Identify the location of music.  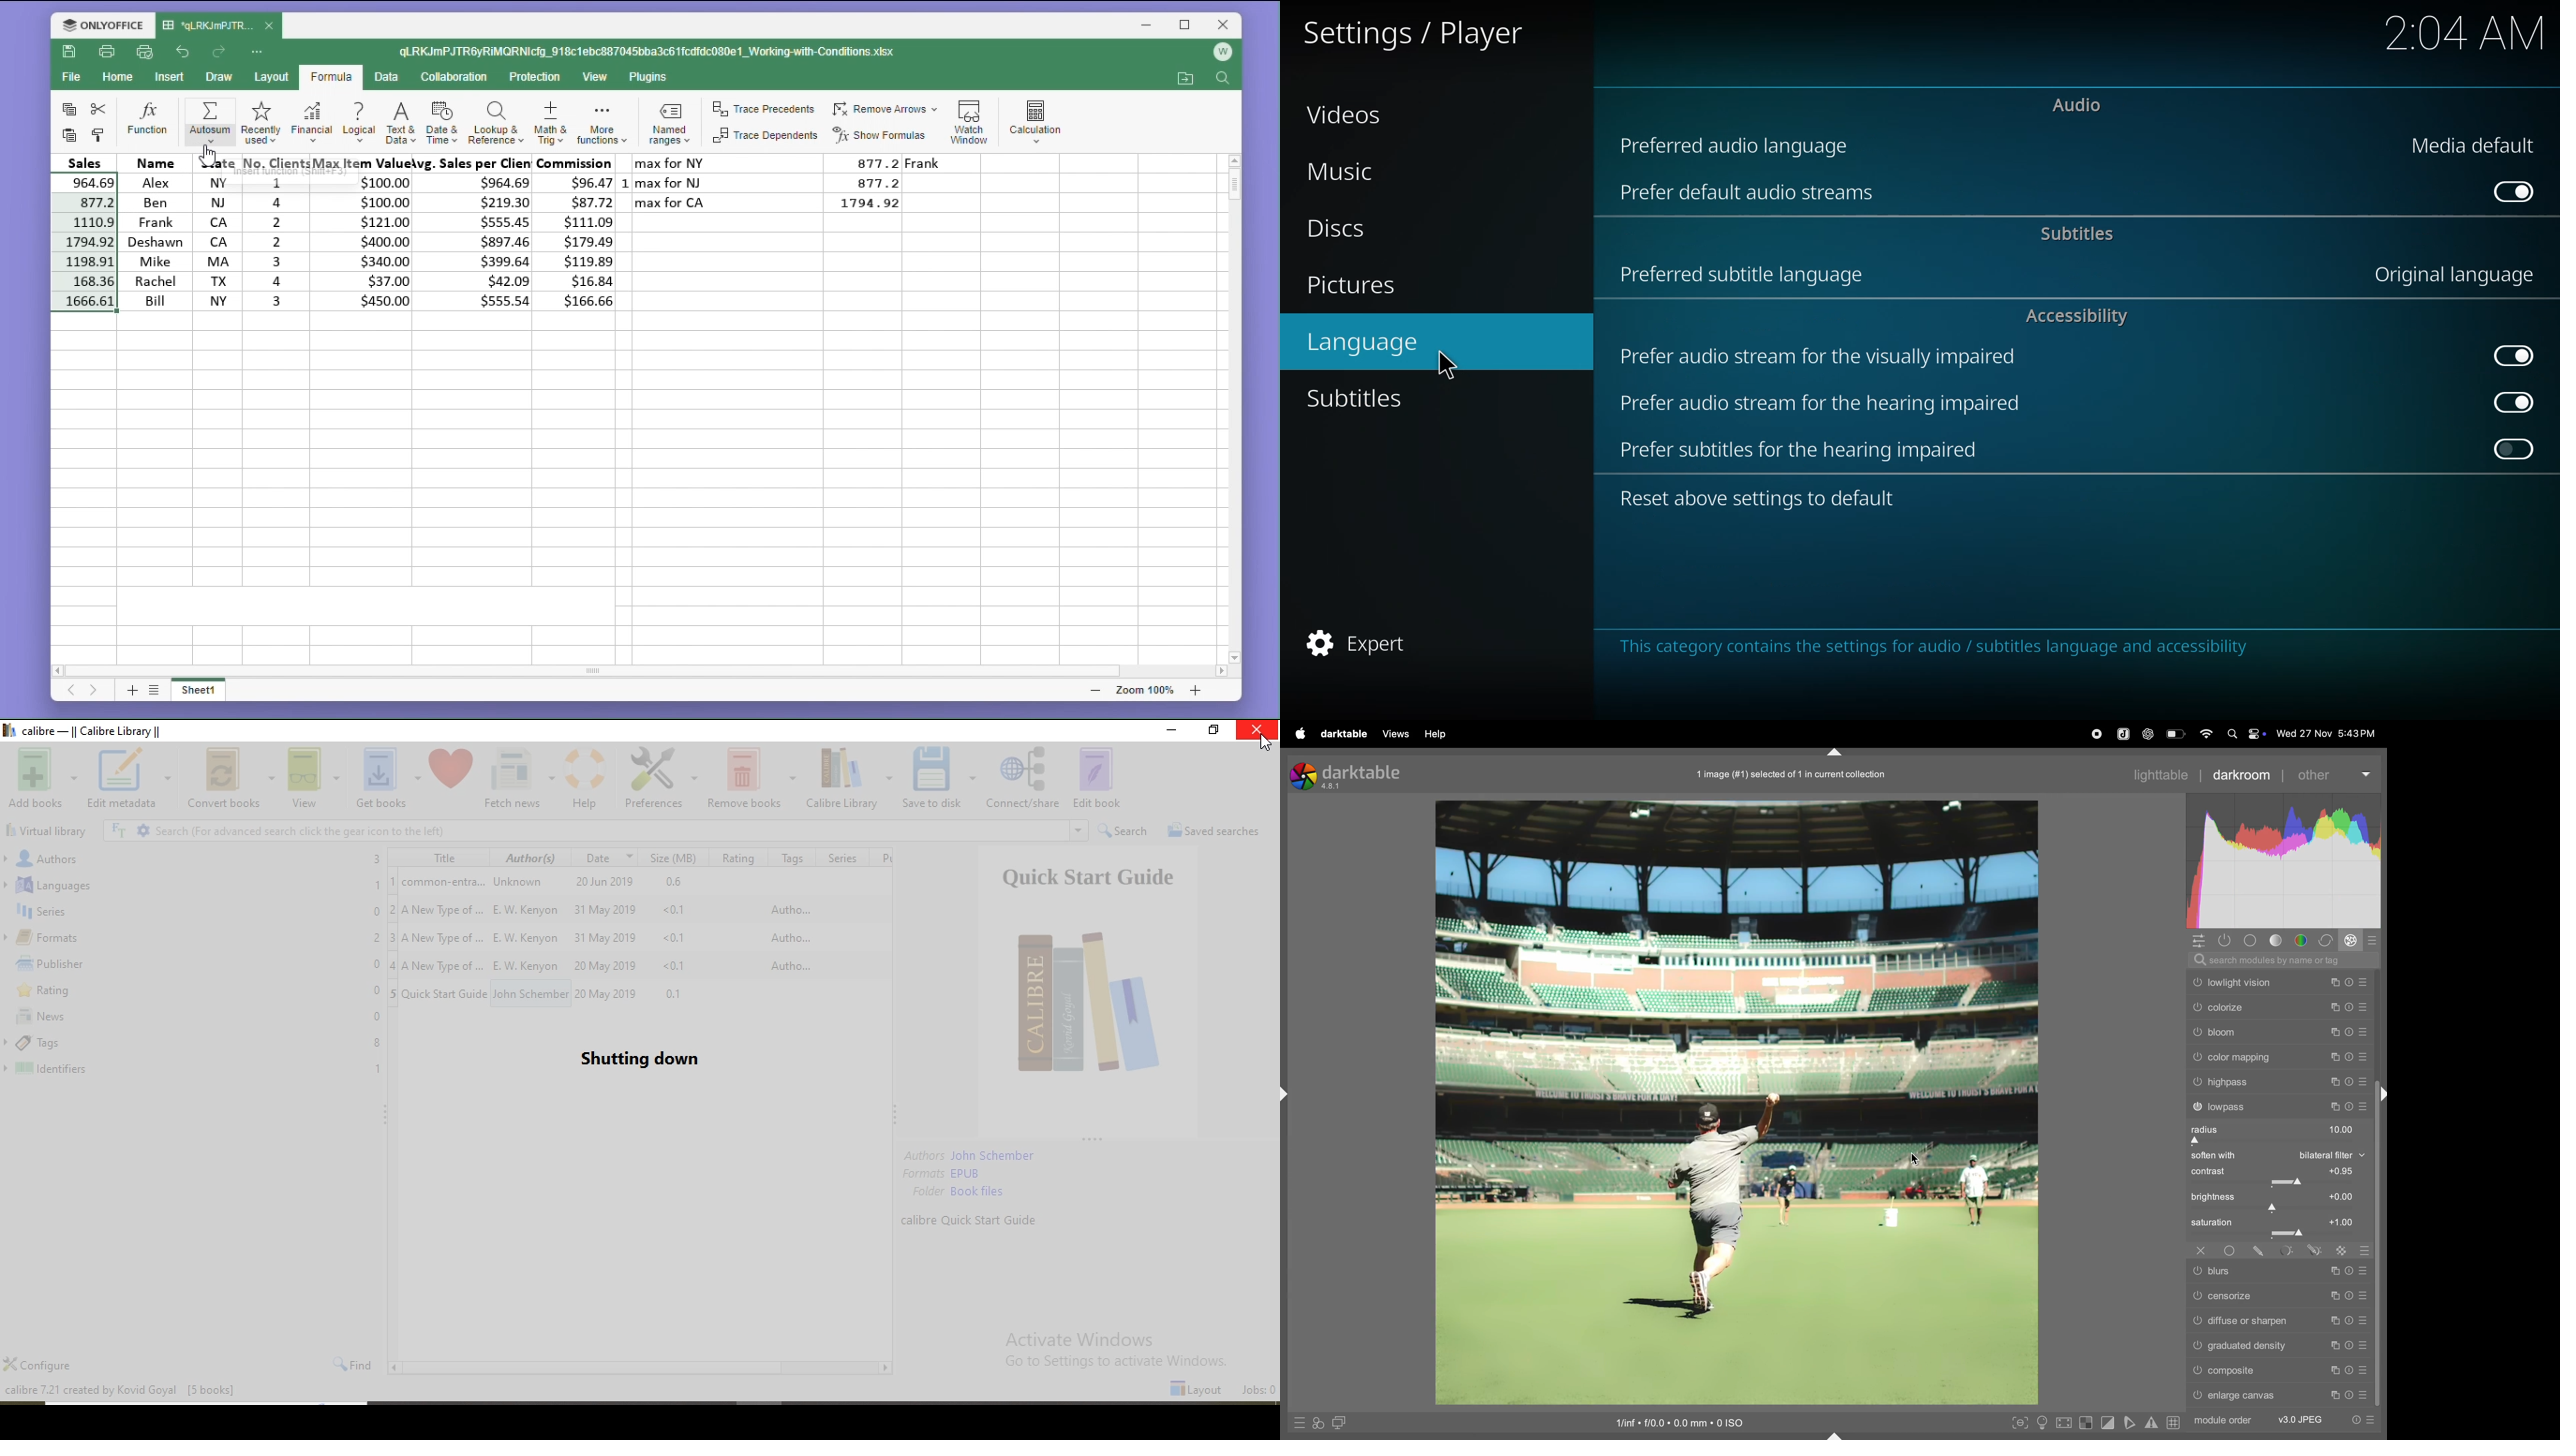
(1344, 171).